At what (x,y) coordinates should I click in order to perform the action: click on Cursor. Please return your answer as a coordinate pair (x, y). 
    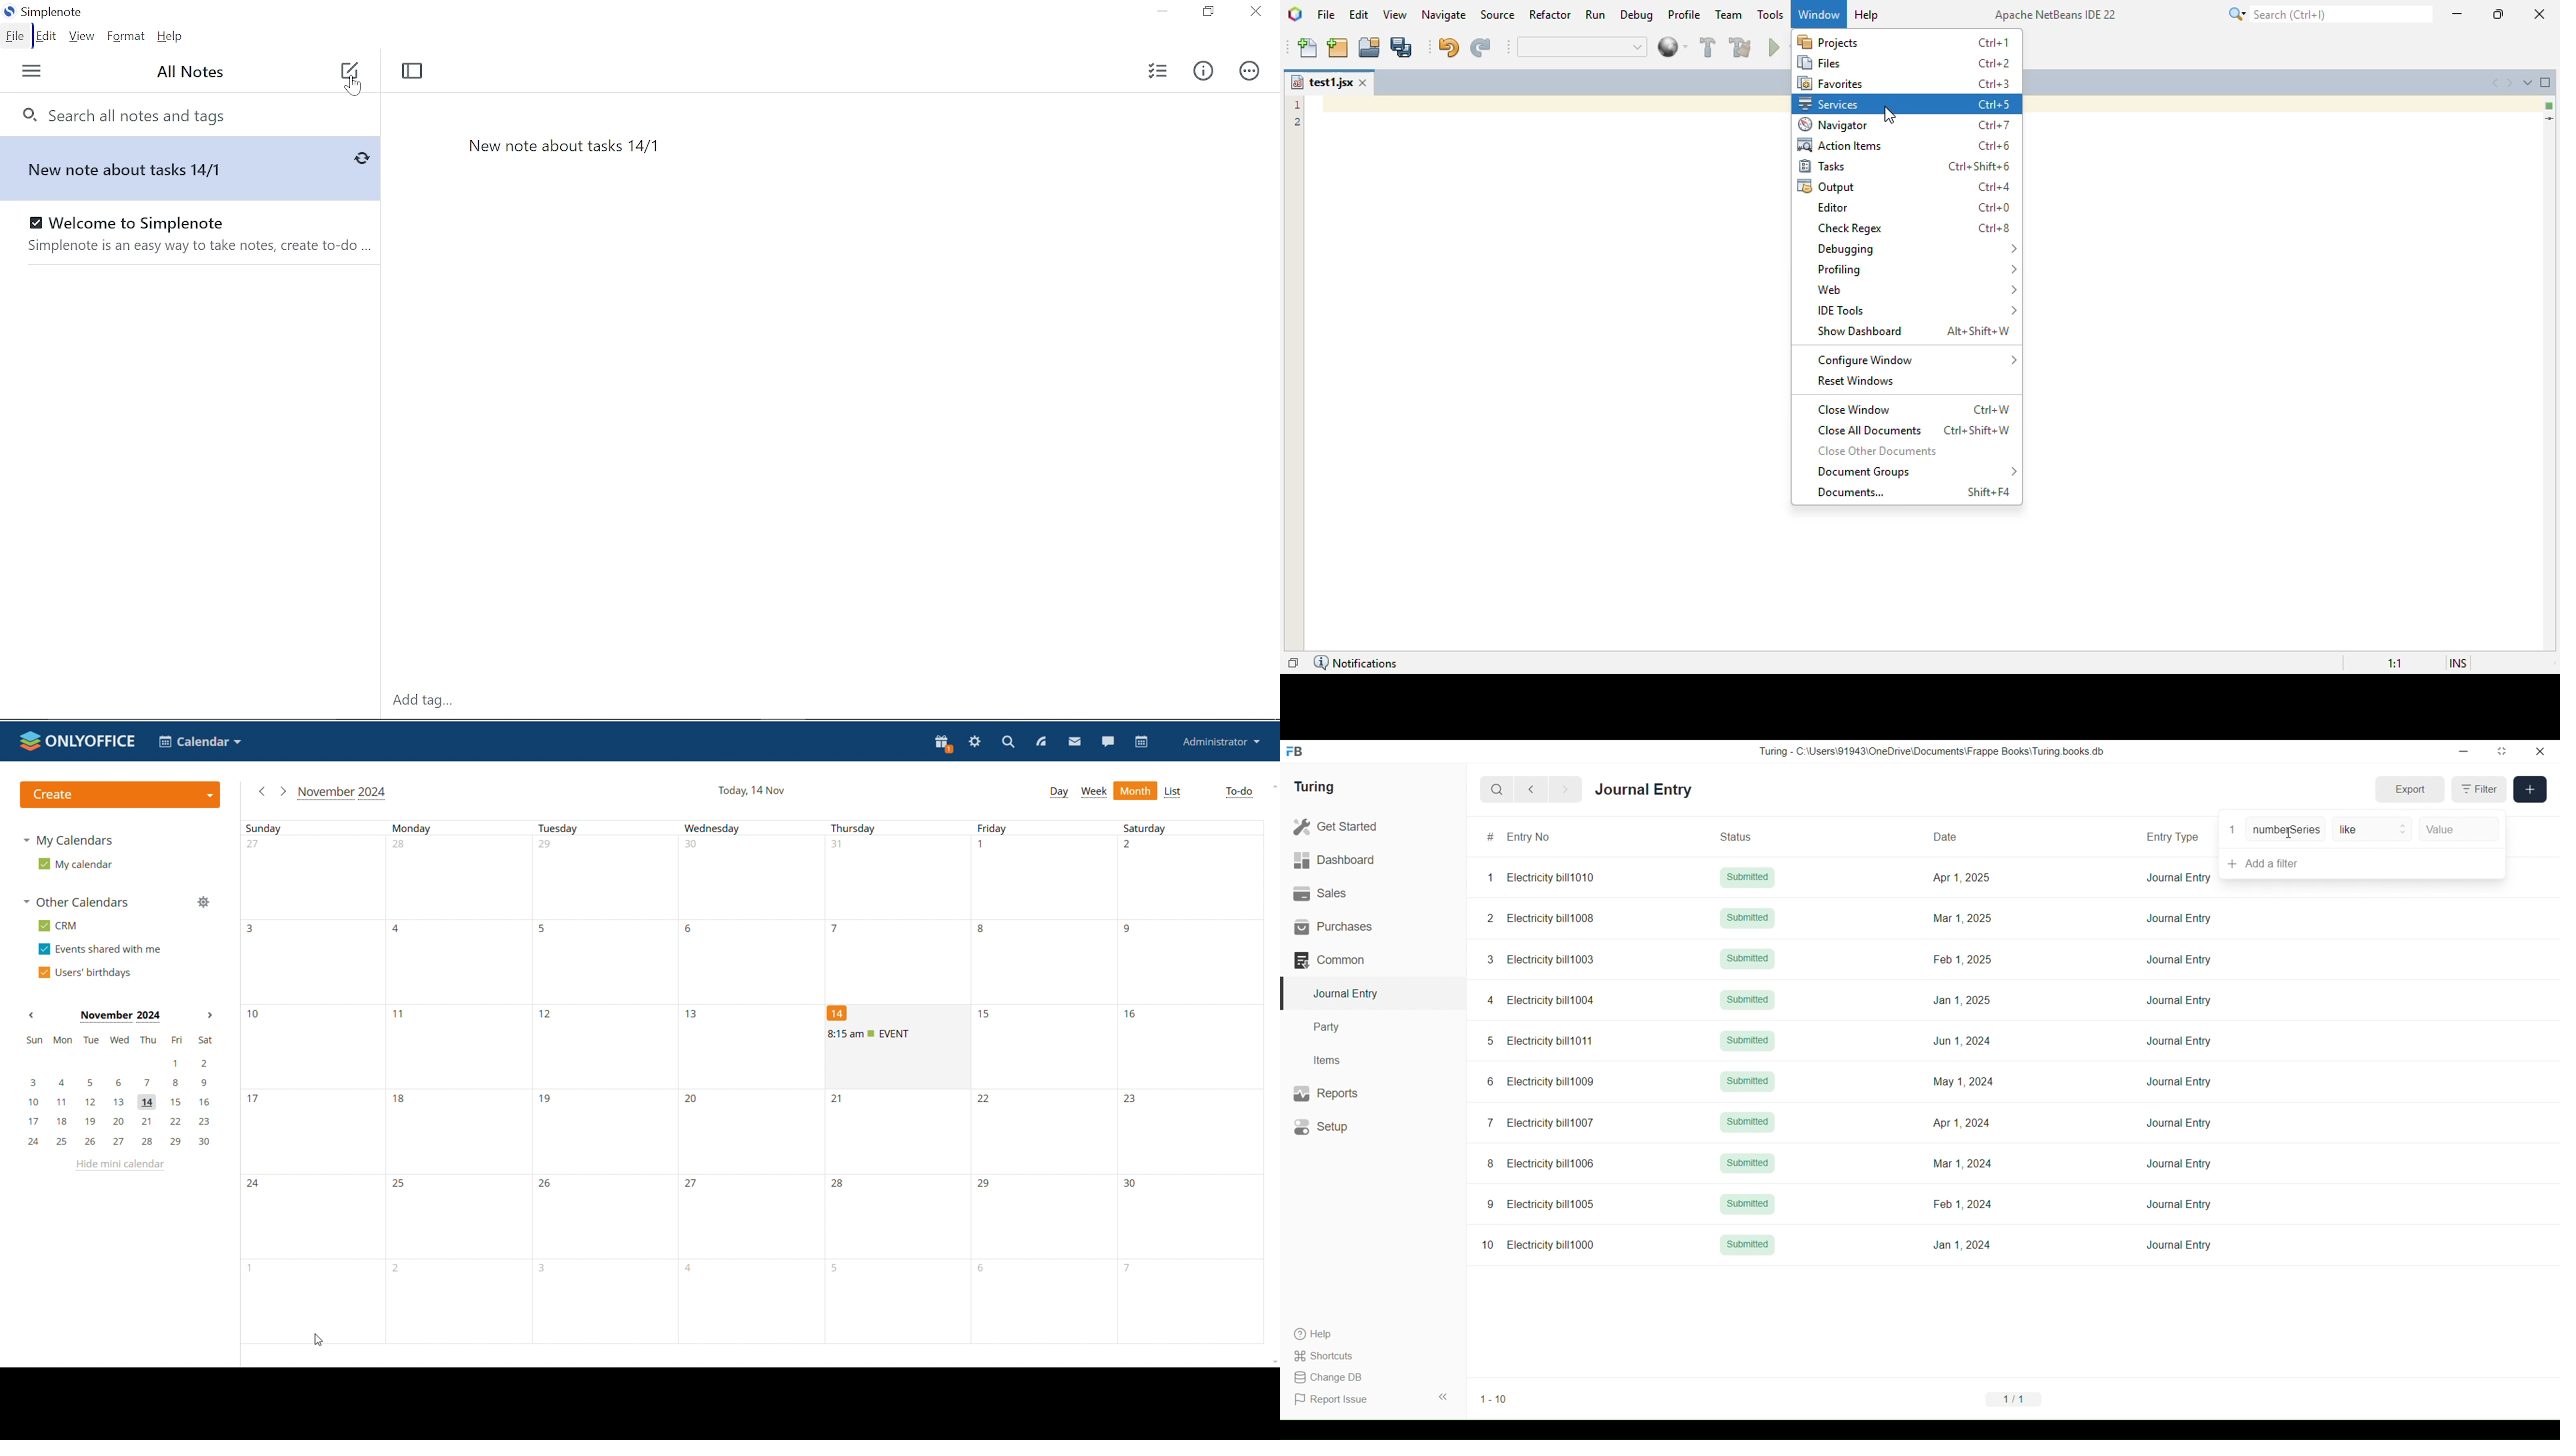
    Looking at the image, I should click on (2288, 832).